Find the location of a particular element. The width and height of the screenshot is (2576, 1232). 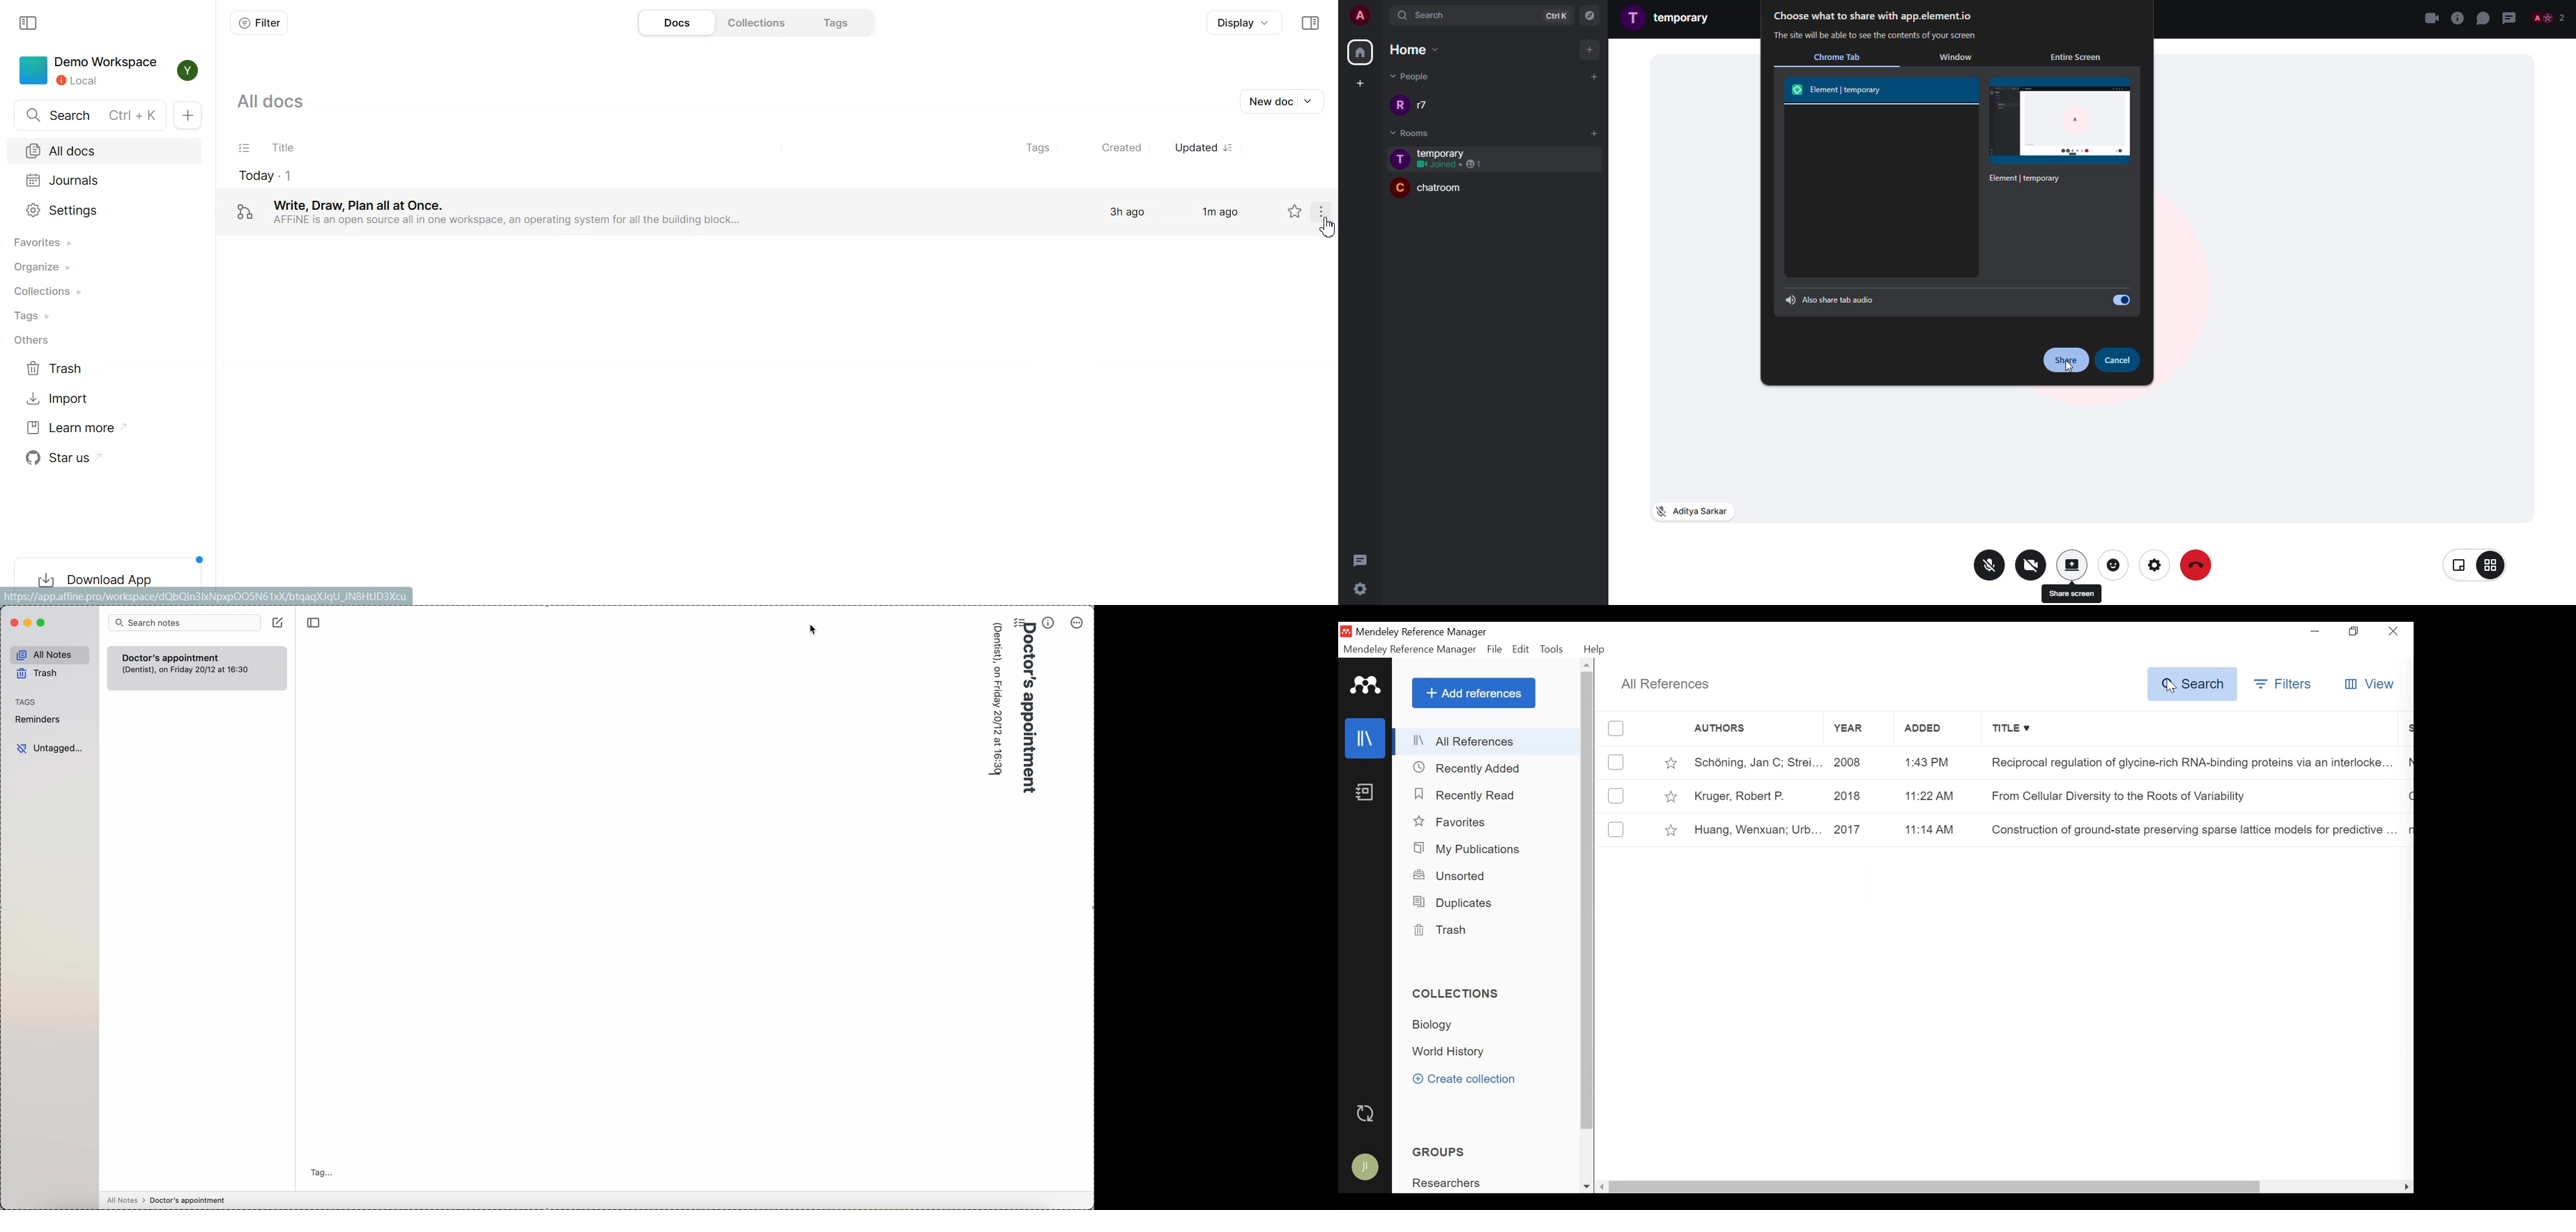

Collection is located at coordinates (1457, 994).